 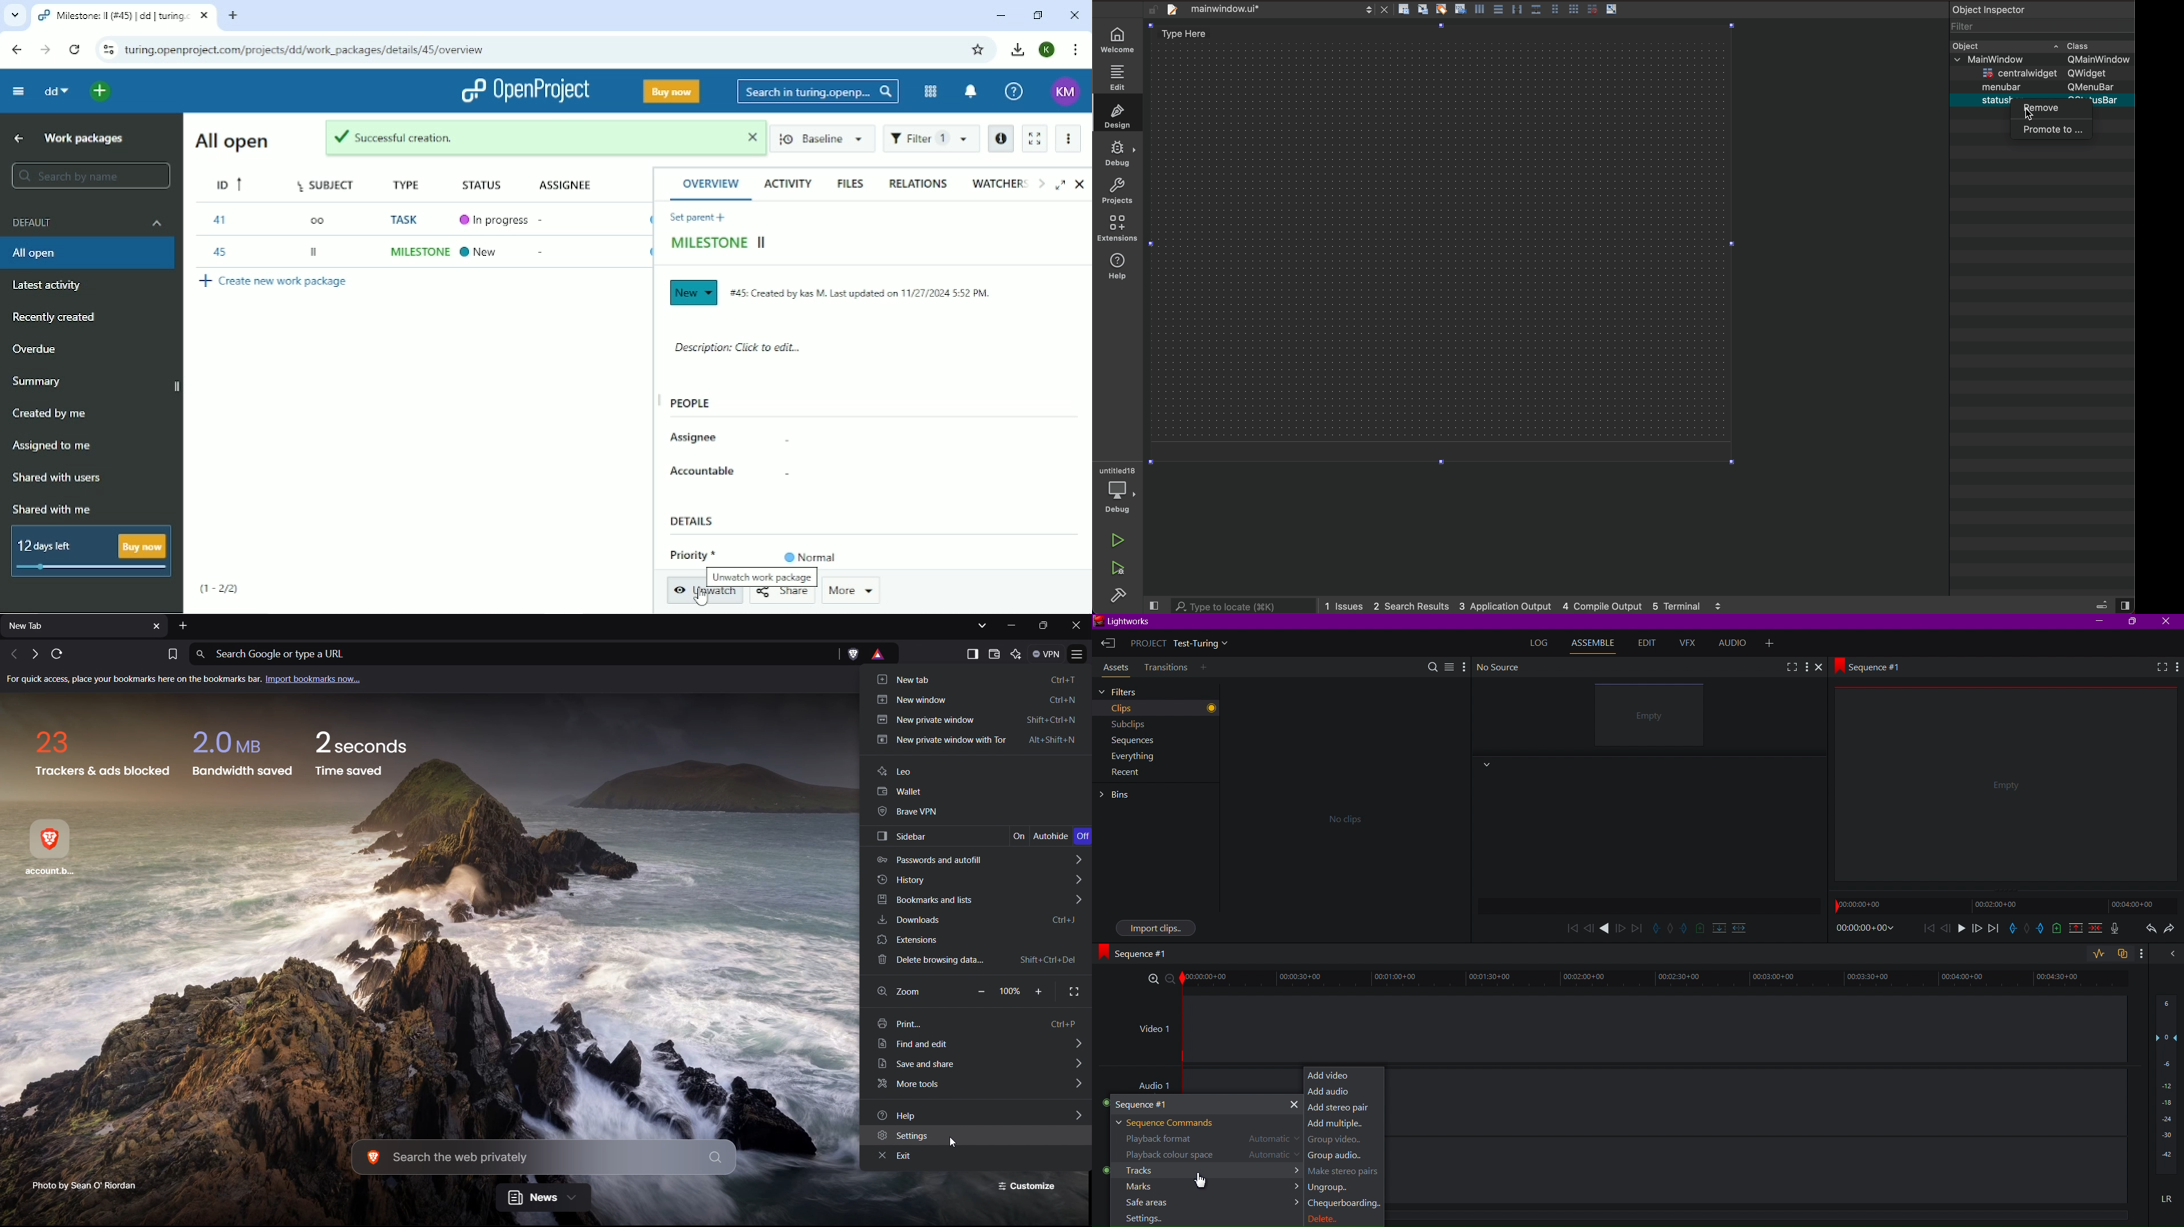 What do you see at coordinates (102, 92) in the screenshot?
I see `Open quick add menu` at bounding box center [102, 92].